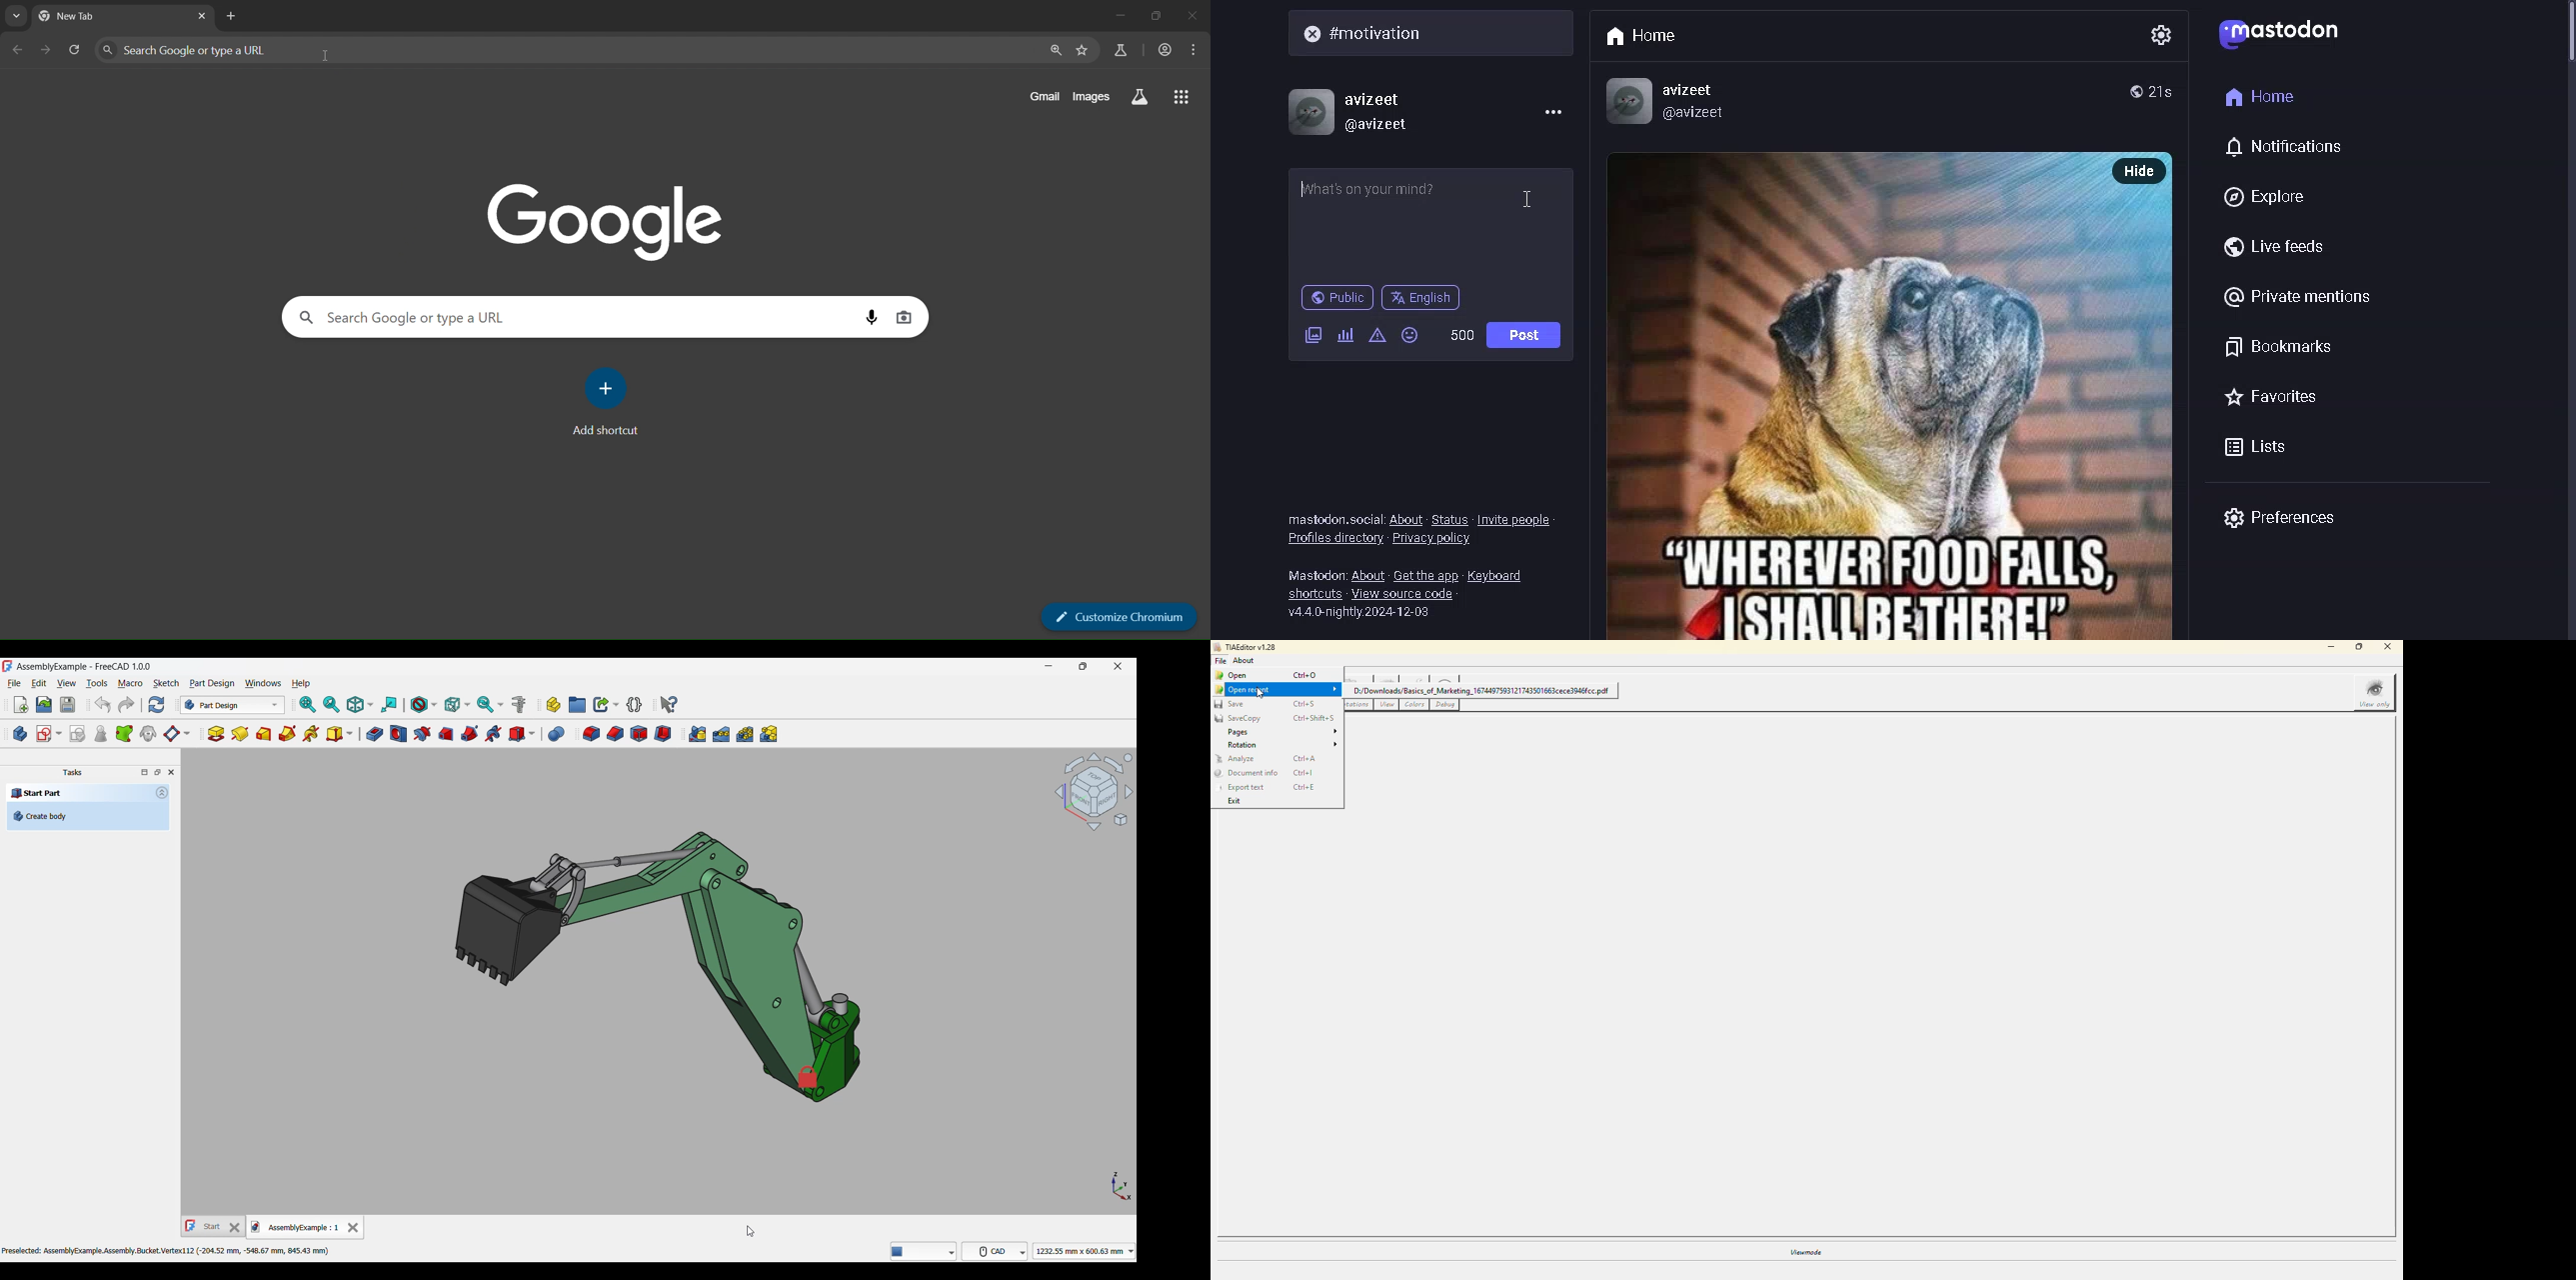 This screenshot has width=2576, height=1288. What do you see at coordinates (39, 683) in the screenshot?
I see `Edit menu` at bounding box center [39, 683].